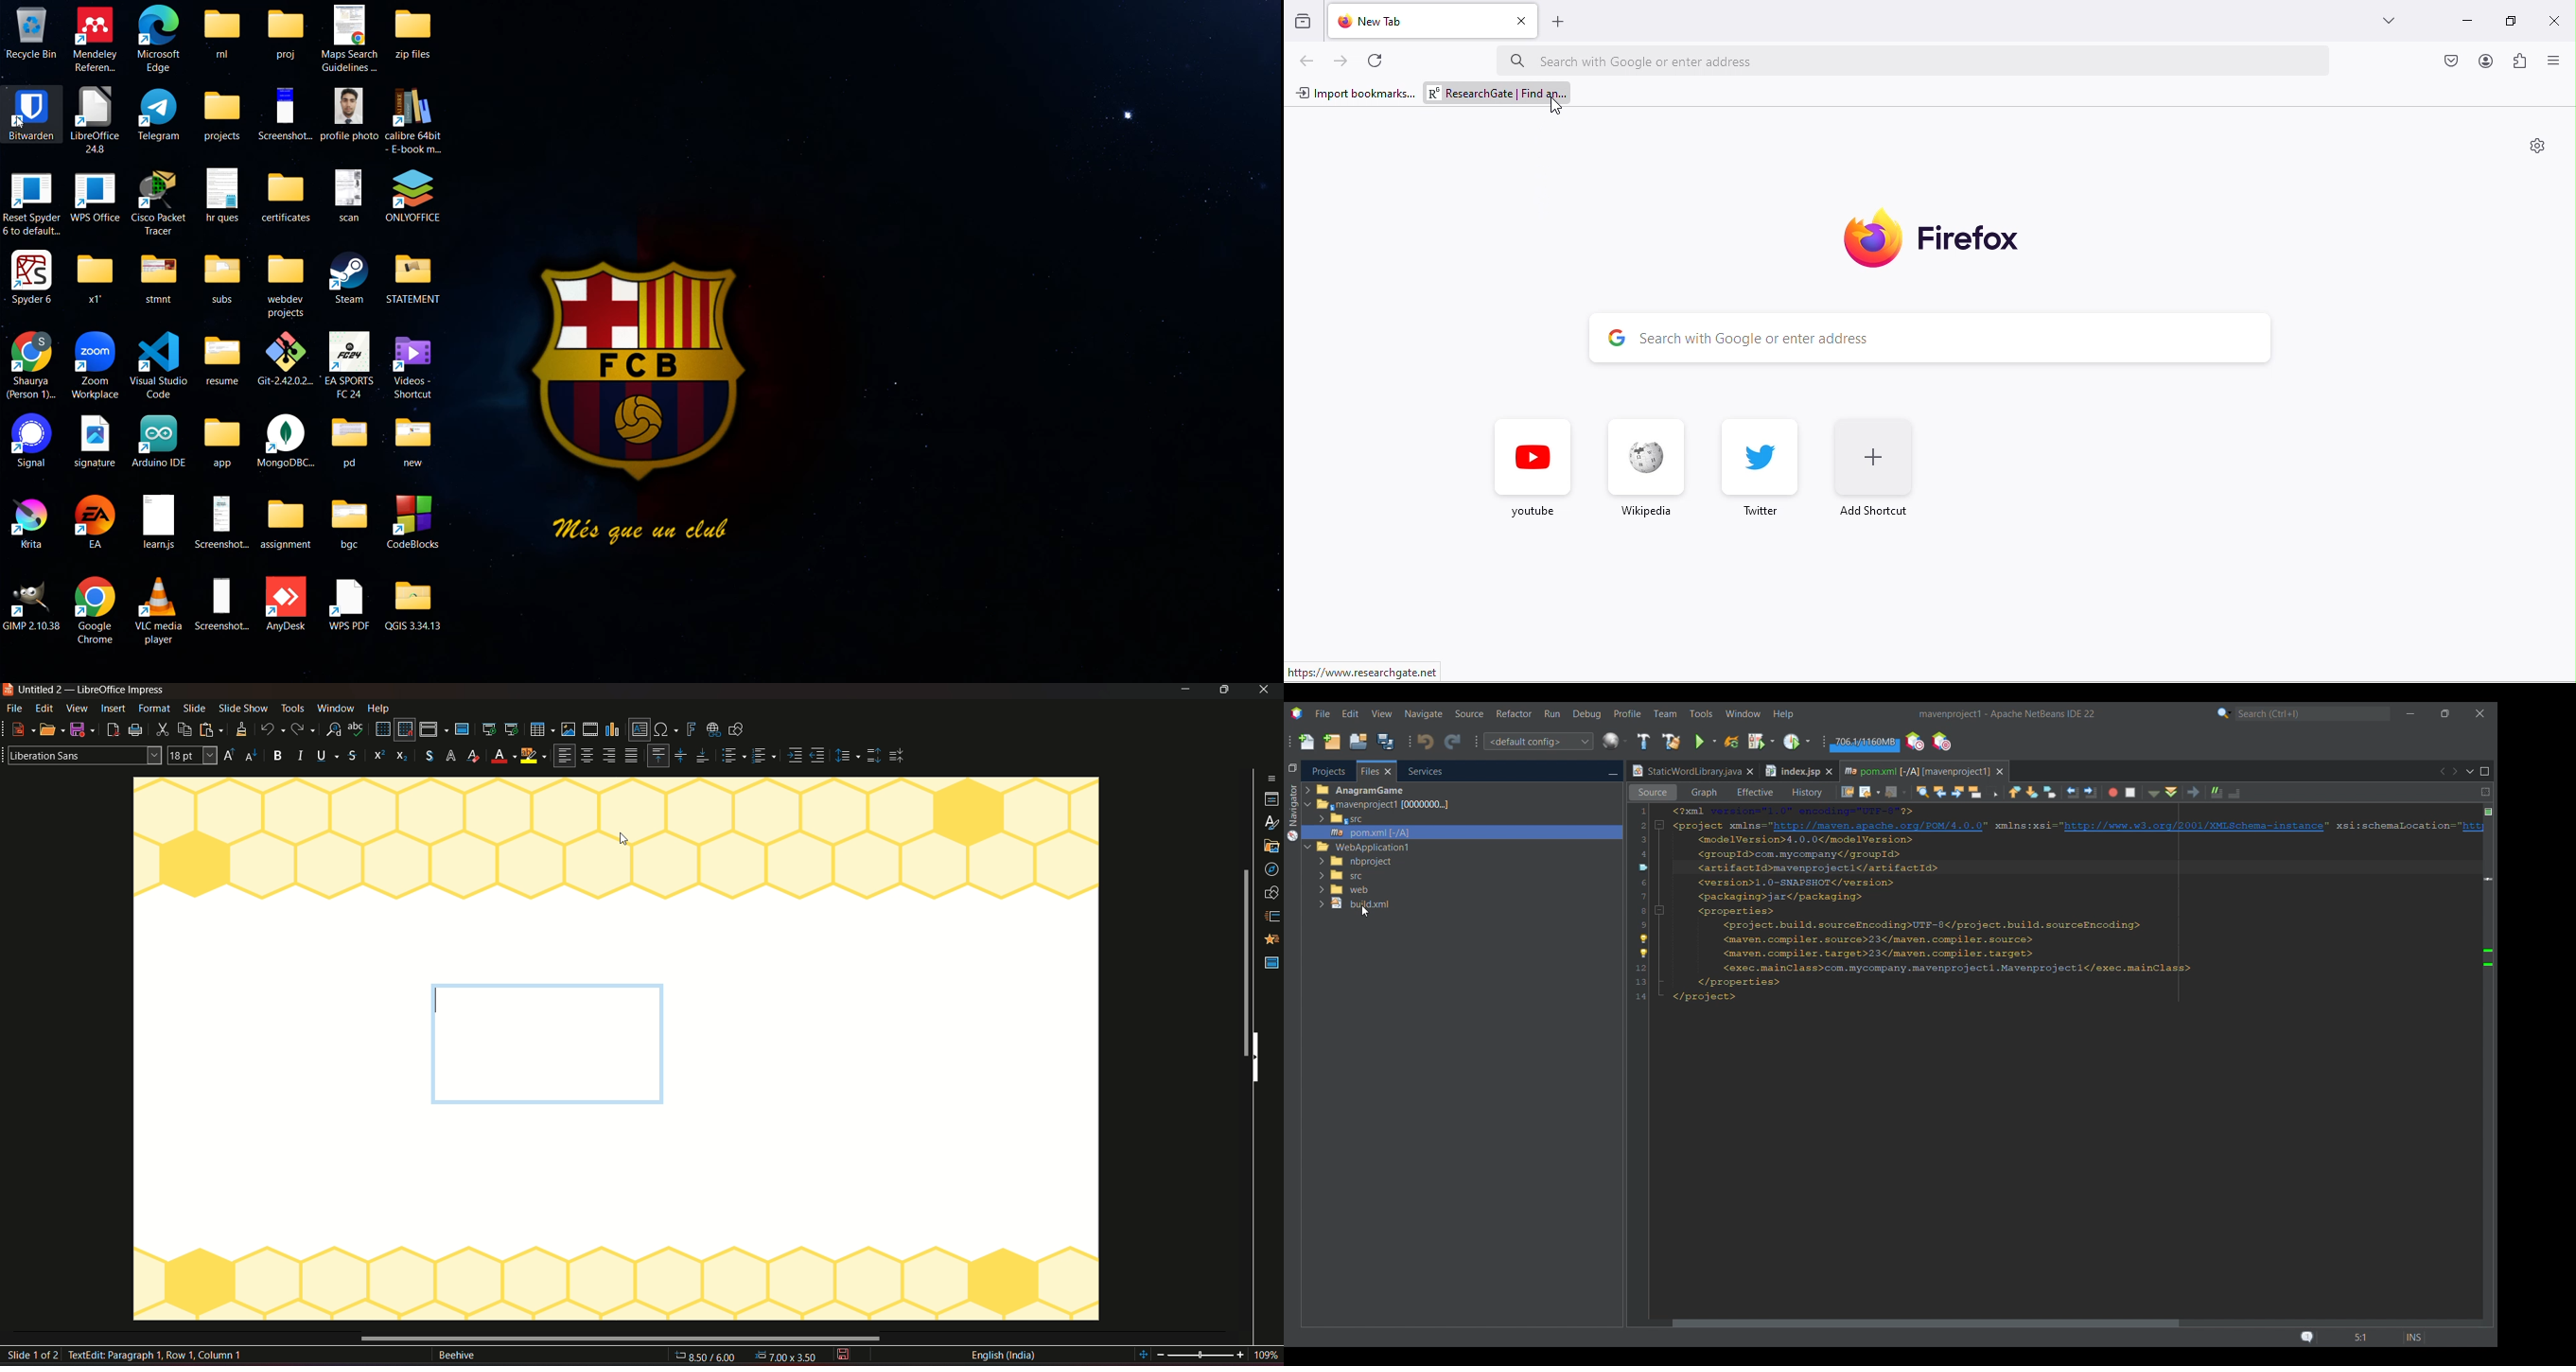 The width and height of the screenshot is (2576, 1372). What do you see at coordinates (243, 709) in the screenshot?
I see `slideshow` at bounding box center [243, 709].